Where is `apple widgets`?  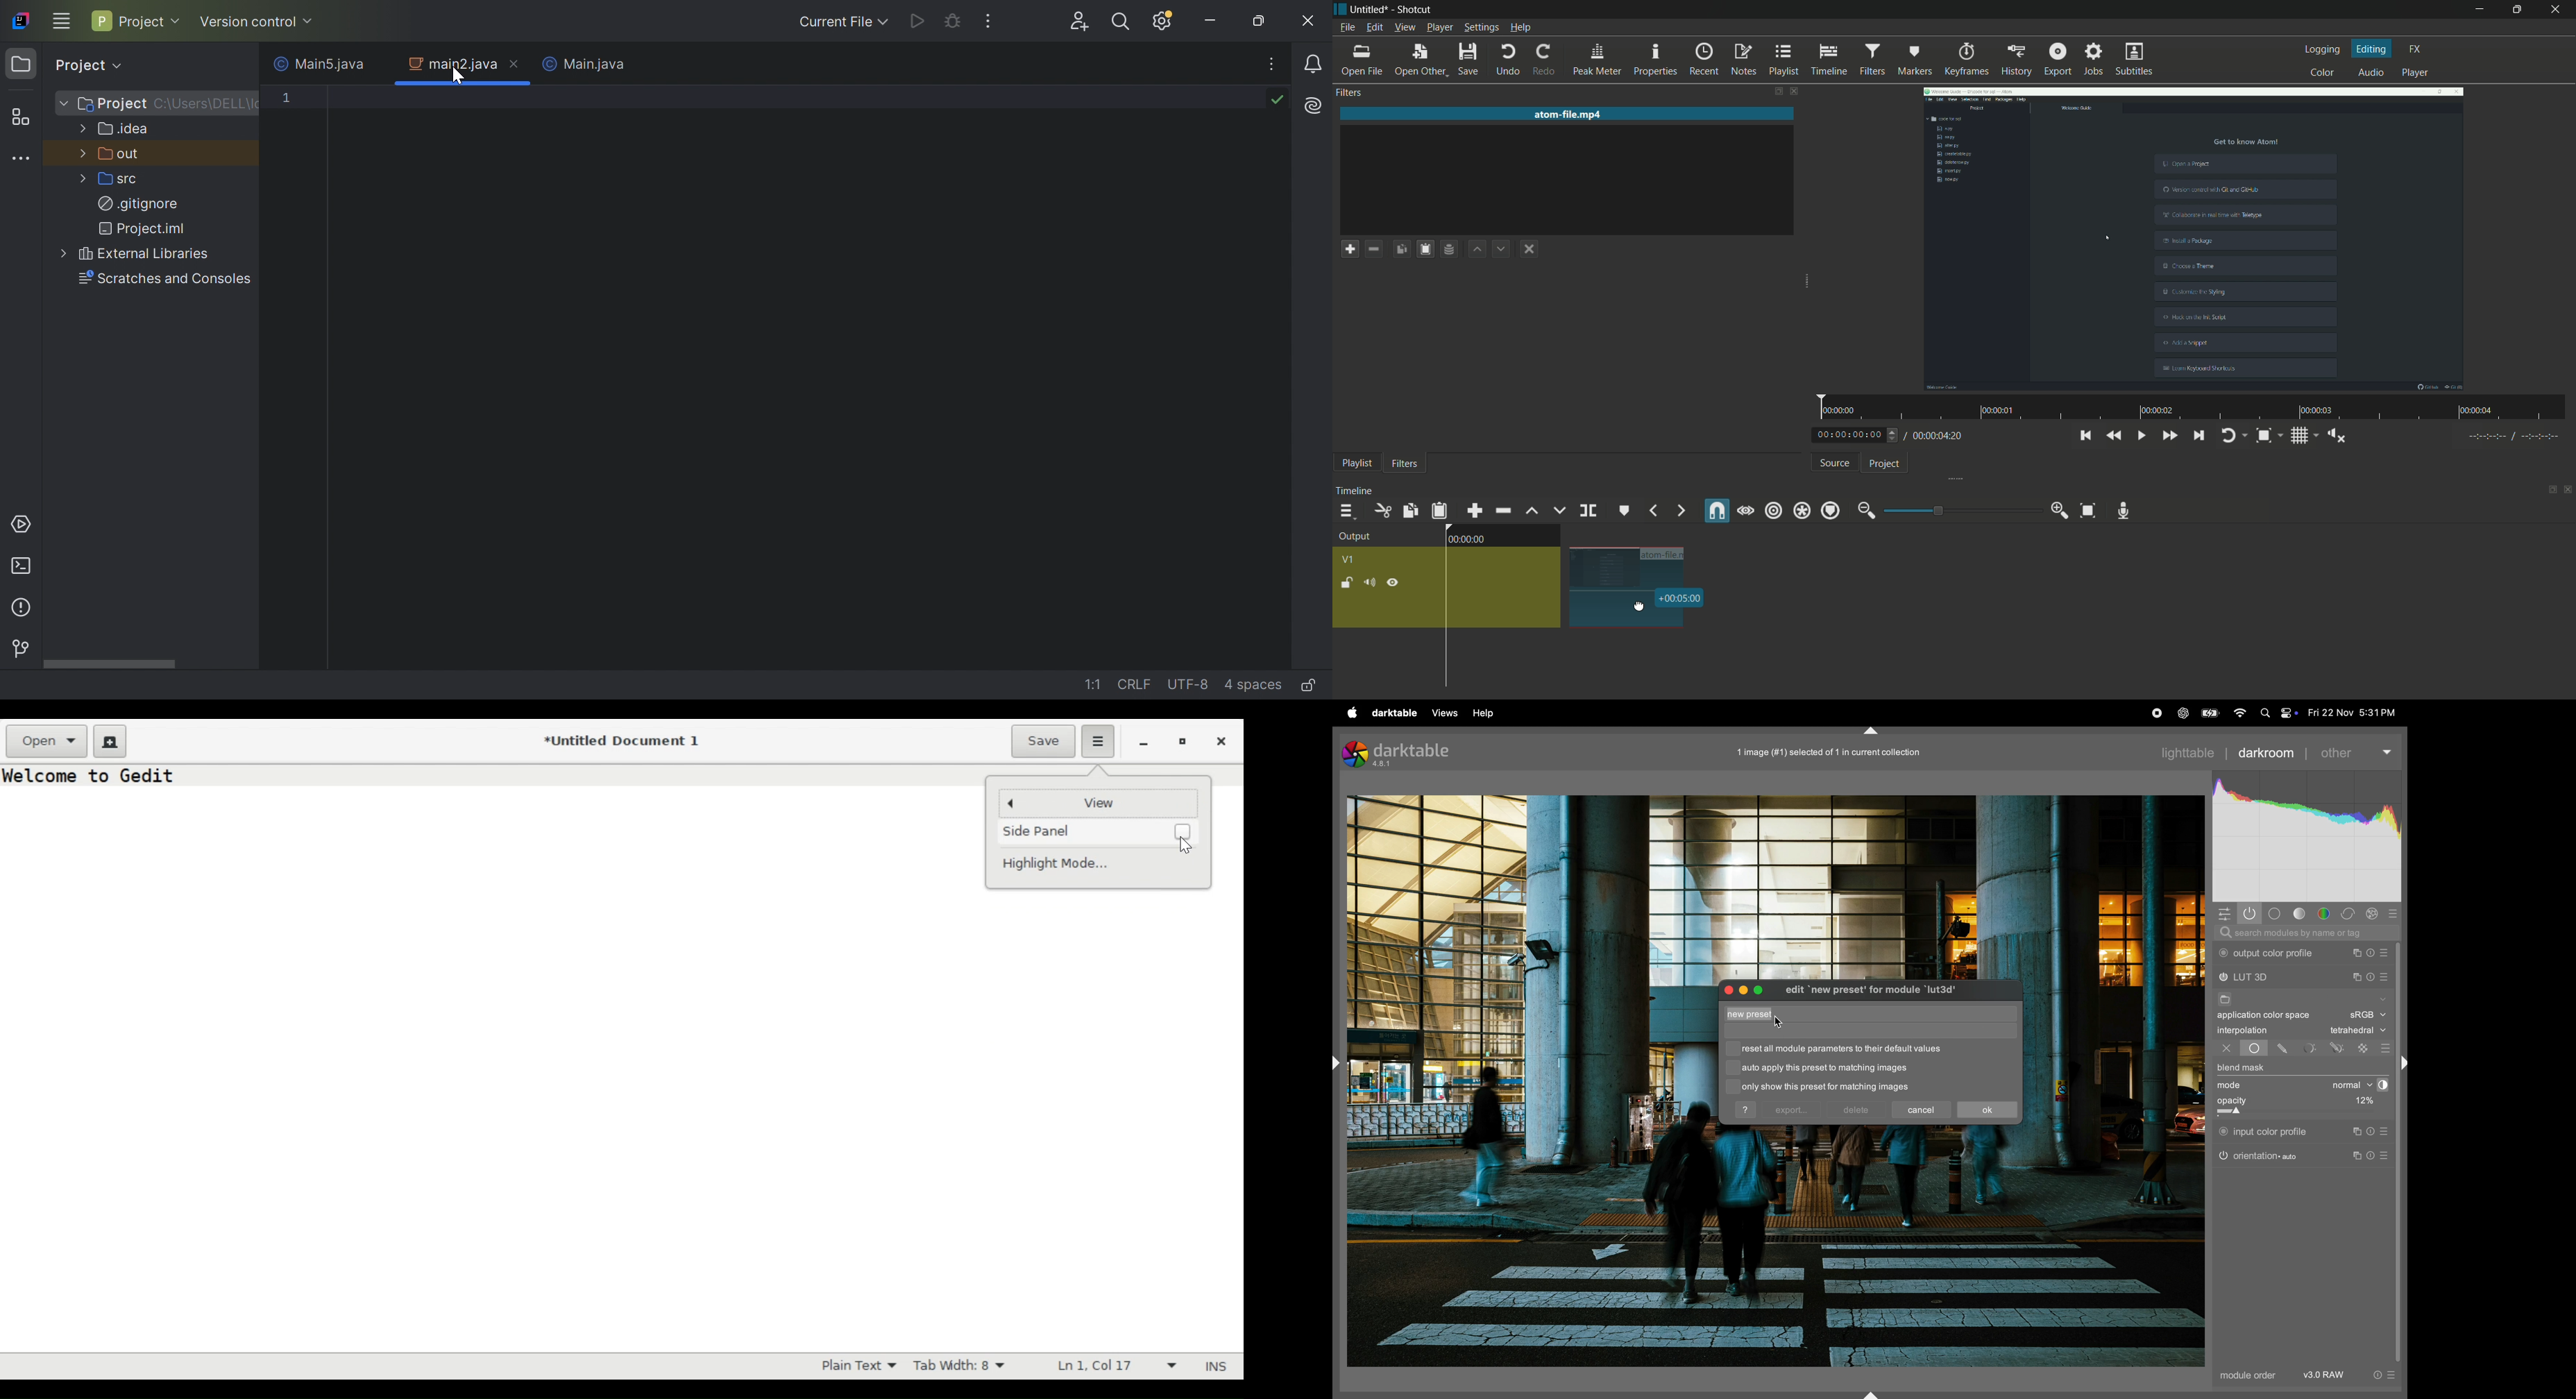
apple widgets is located at coordinates (2288, 713).